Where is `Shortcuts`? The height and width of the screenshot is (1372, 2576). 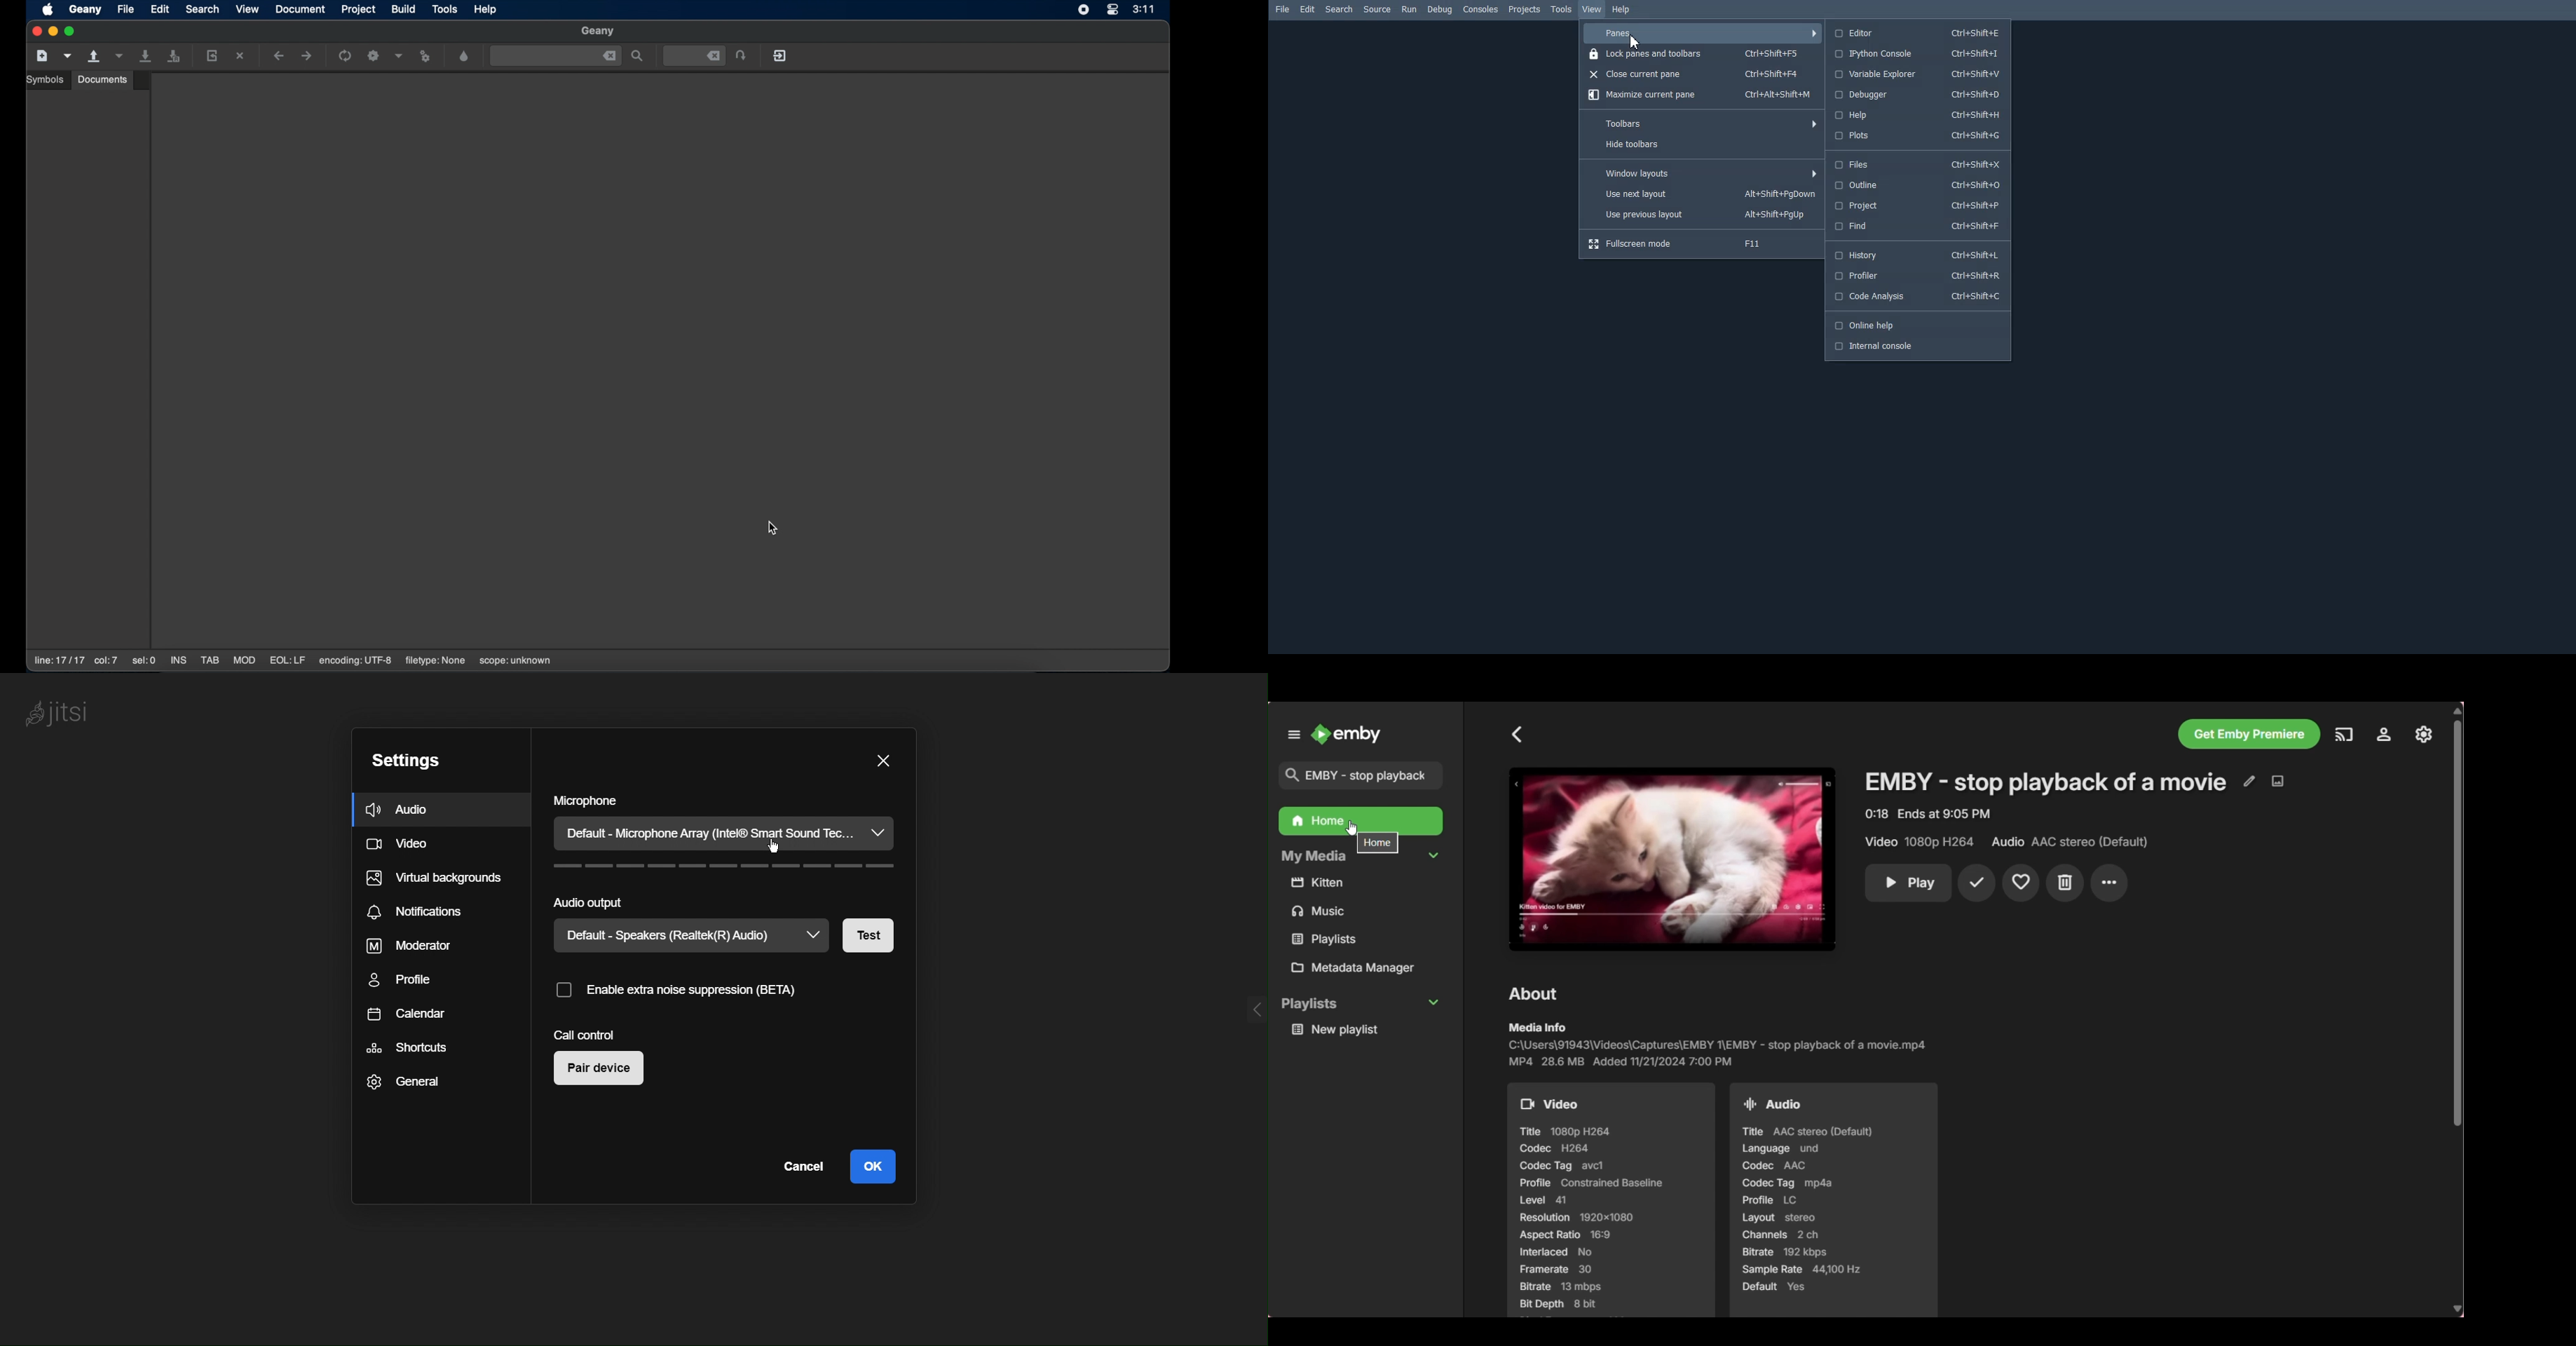
Shortcuts is located at coordinates (412, 1046).